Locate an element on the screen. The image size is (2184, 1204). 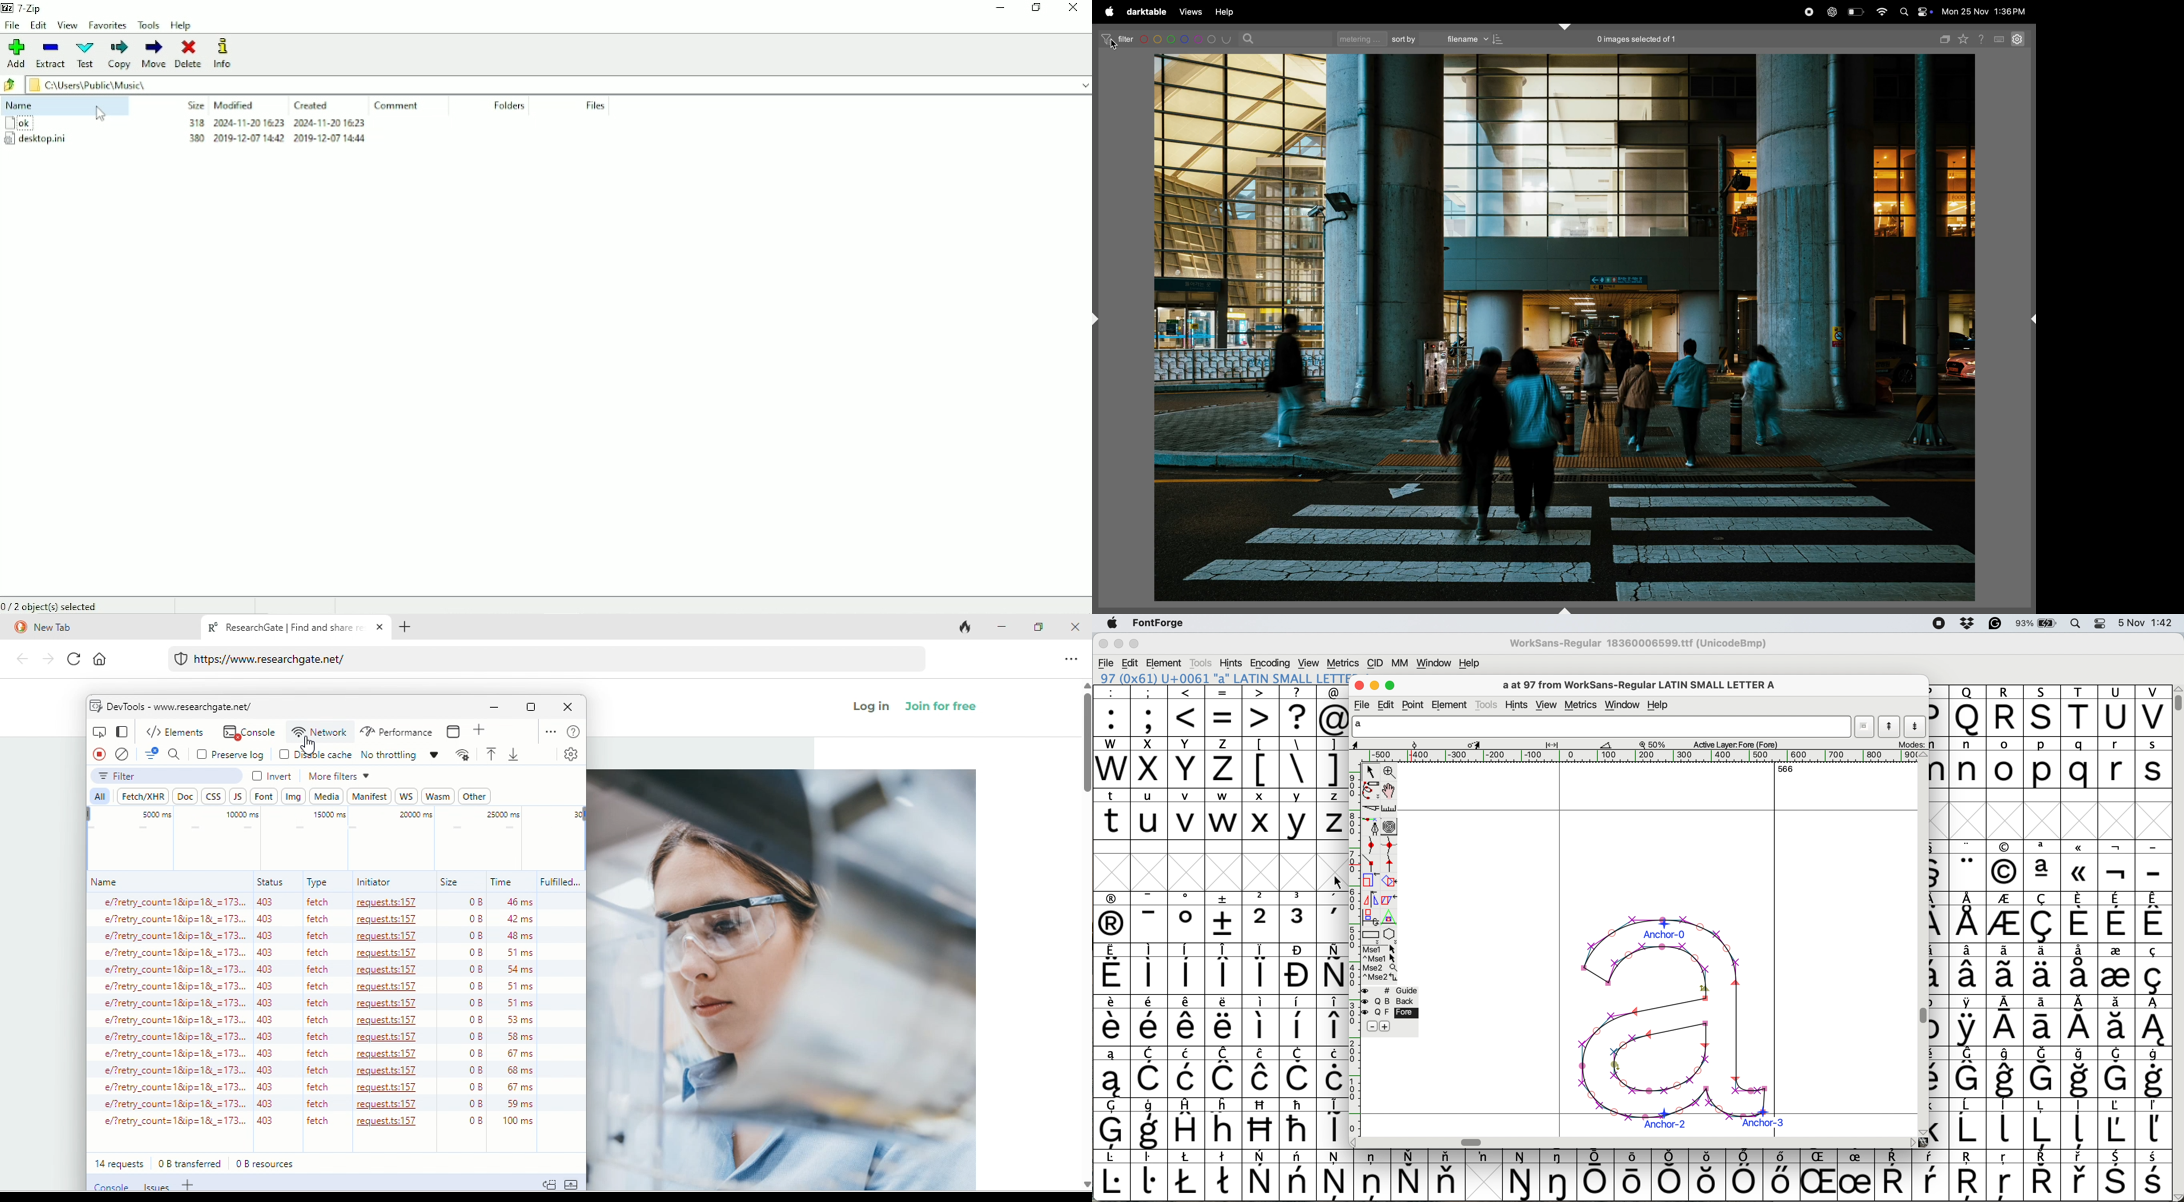
help is located at coordinates (1662, 705).